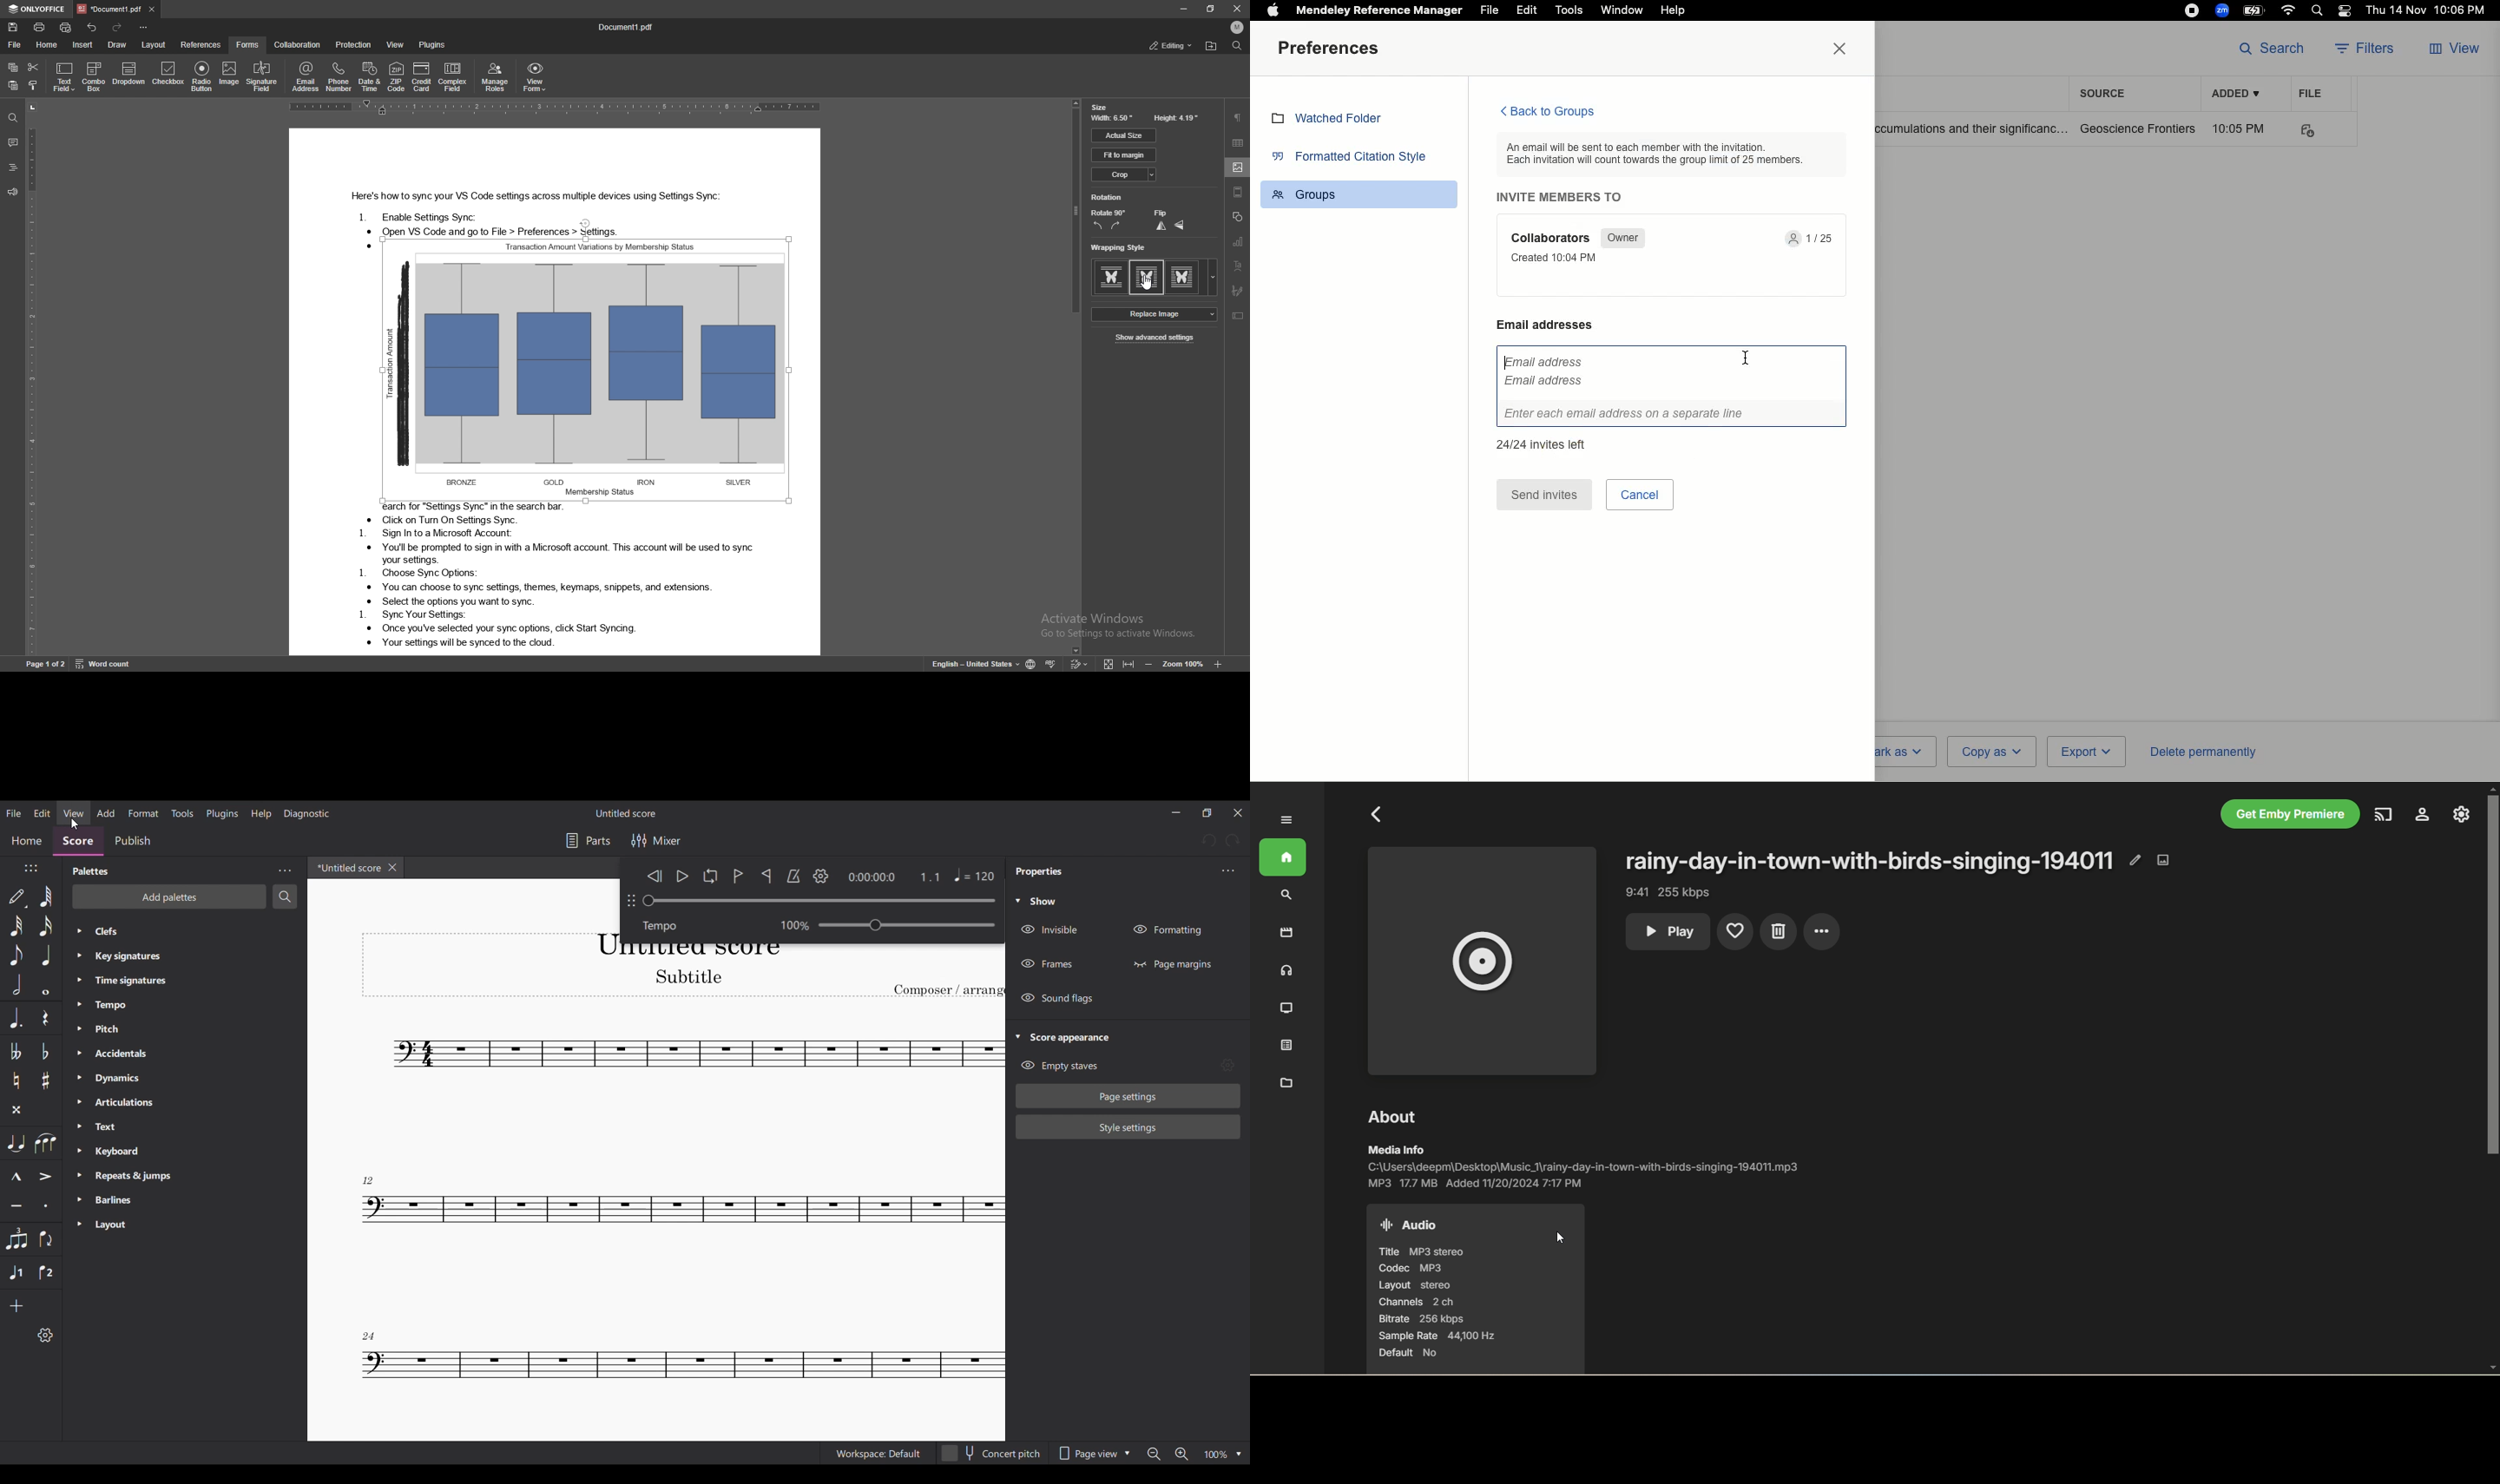 The image size is (2520, 1484). Describe the element at coordinates (261, 814) in the screenshot. I see `Help` at that location.